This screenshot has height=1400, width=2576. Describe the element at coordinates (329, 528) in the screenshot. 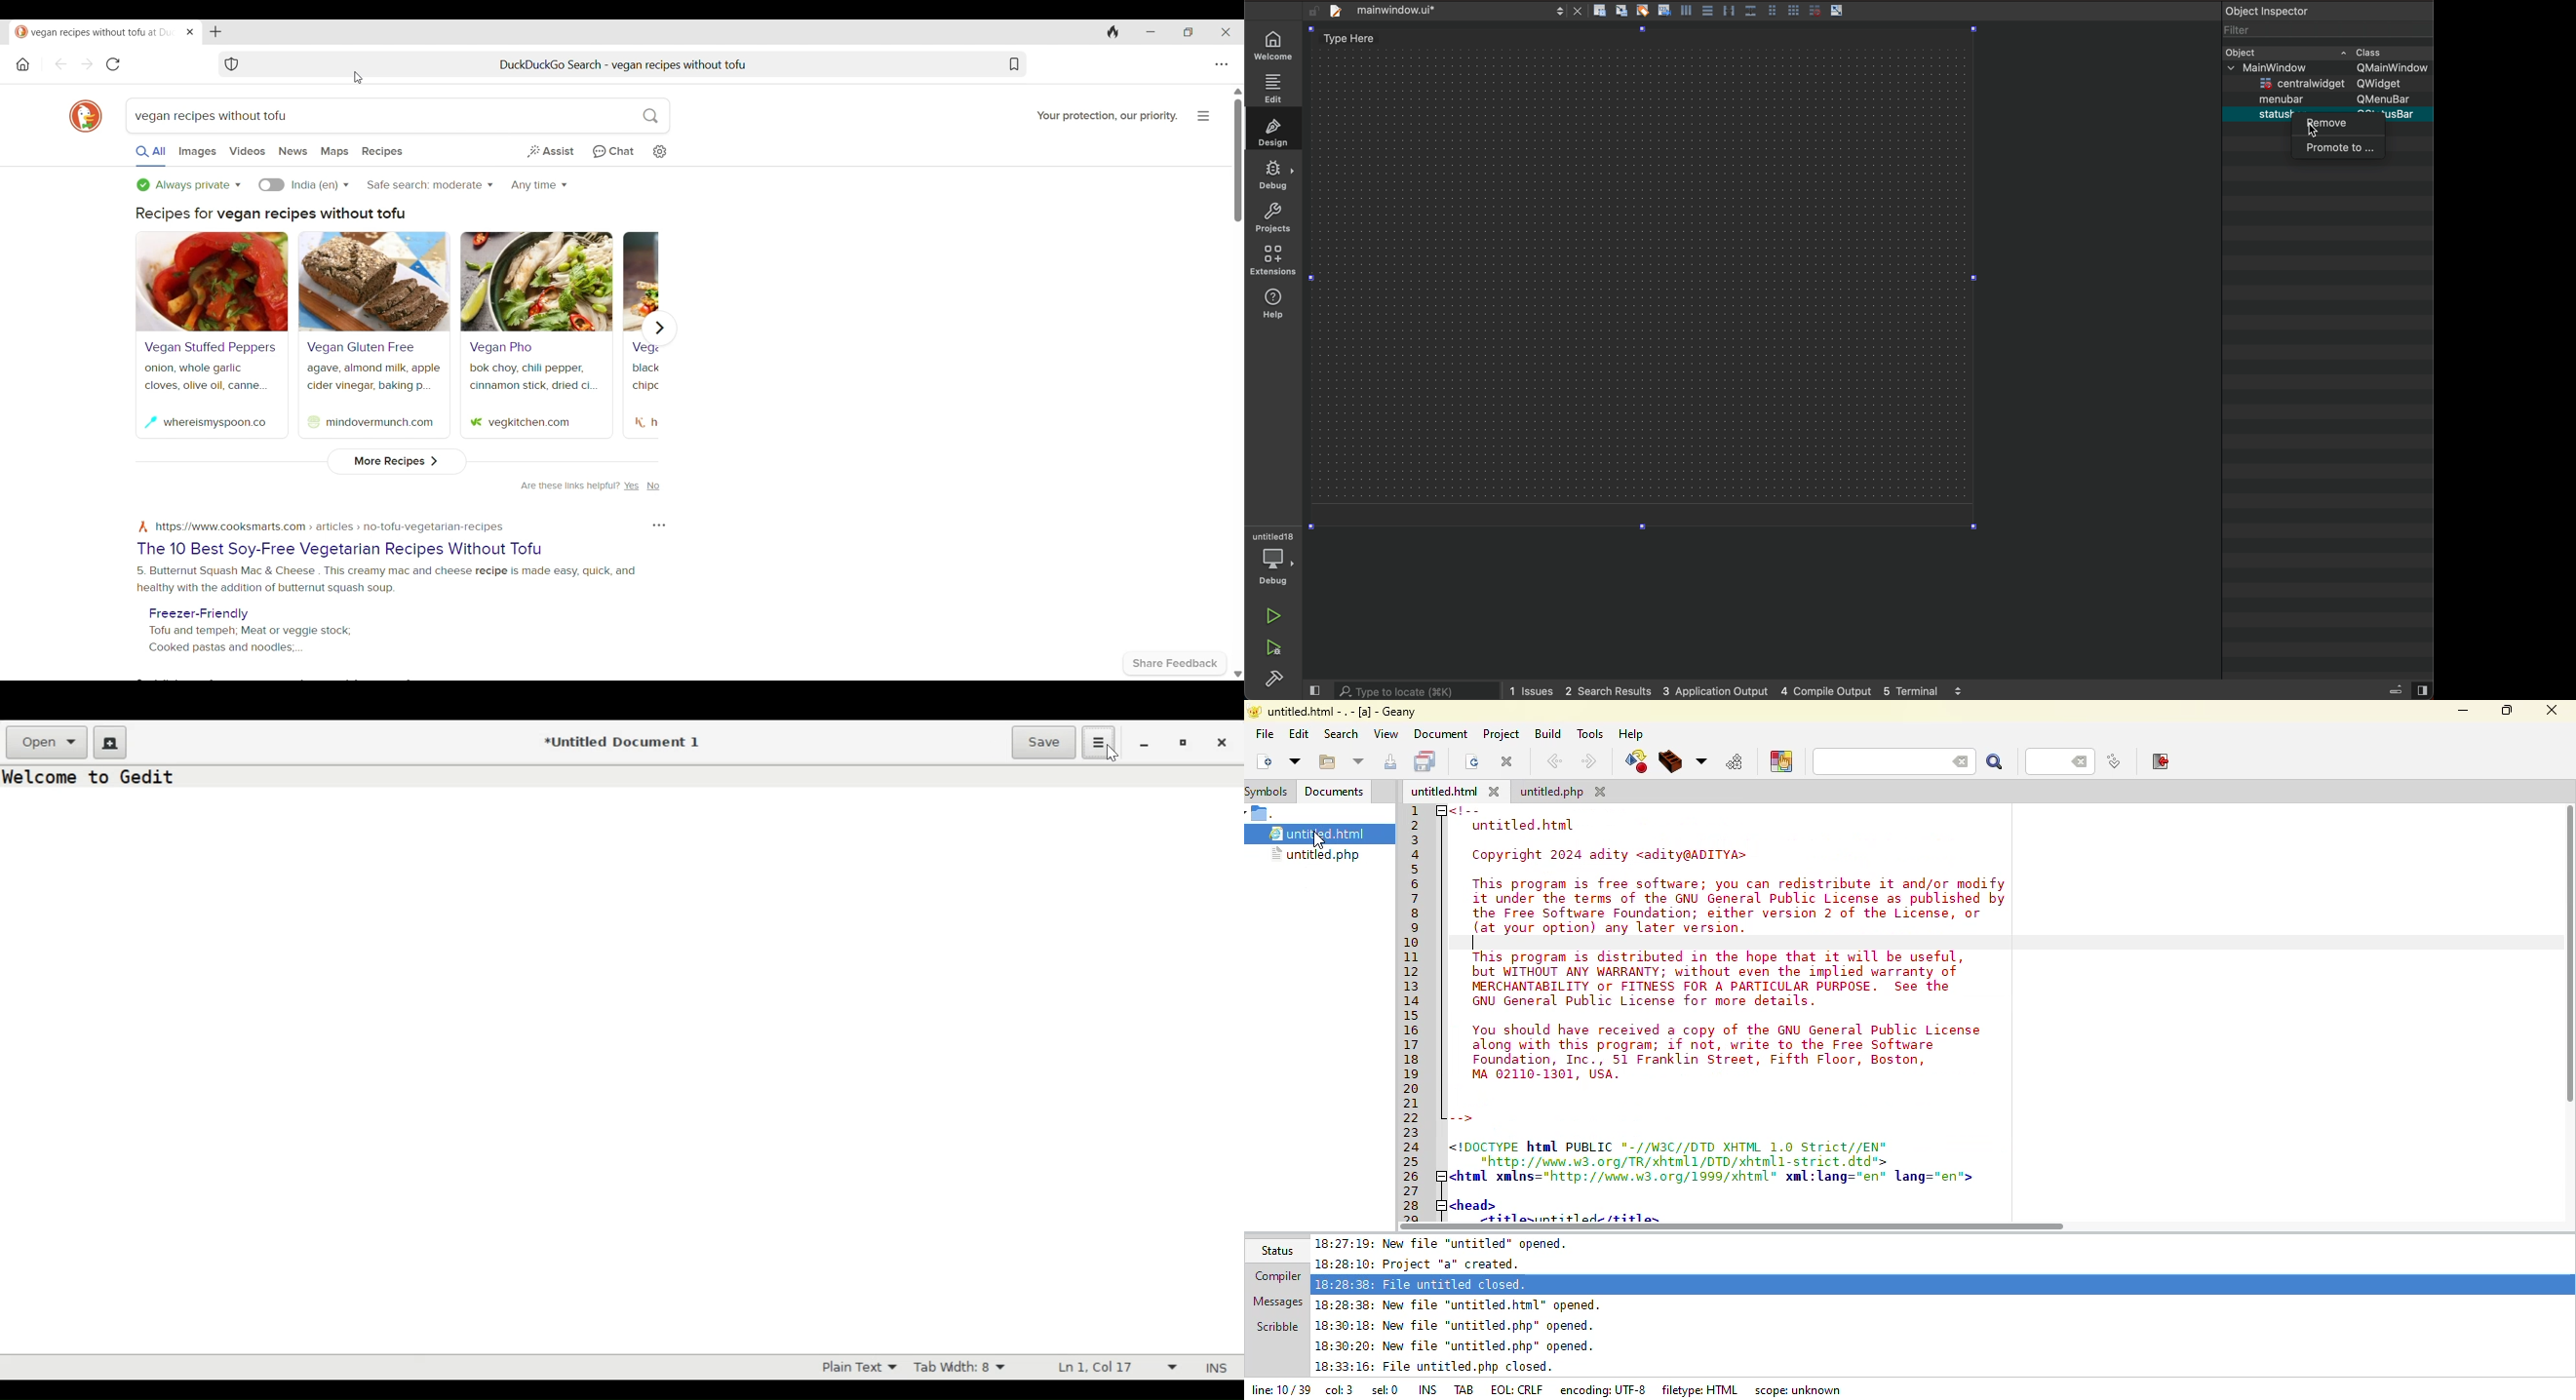

I see `https://www.cooksmarts.com » articles » no-tofu-vegetarian-recipes` at that location.